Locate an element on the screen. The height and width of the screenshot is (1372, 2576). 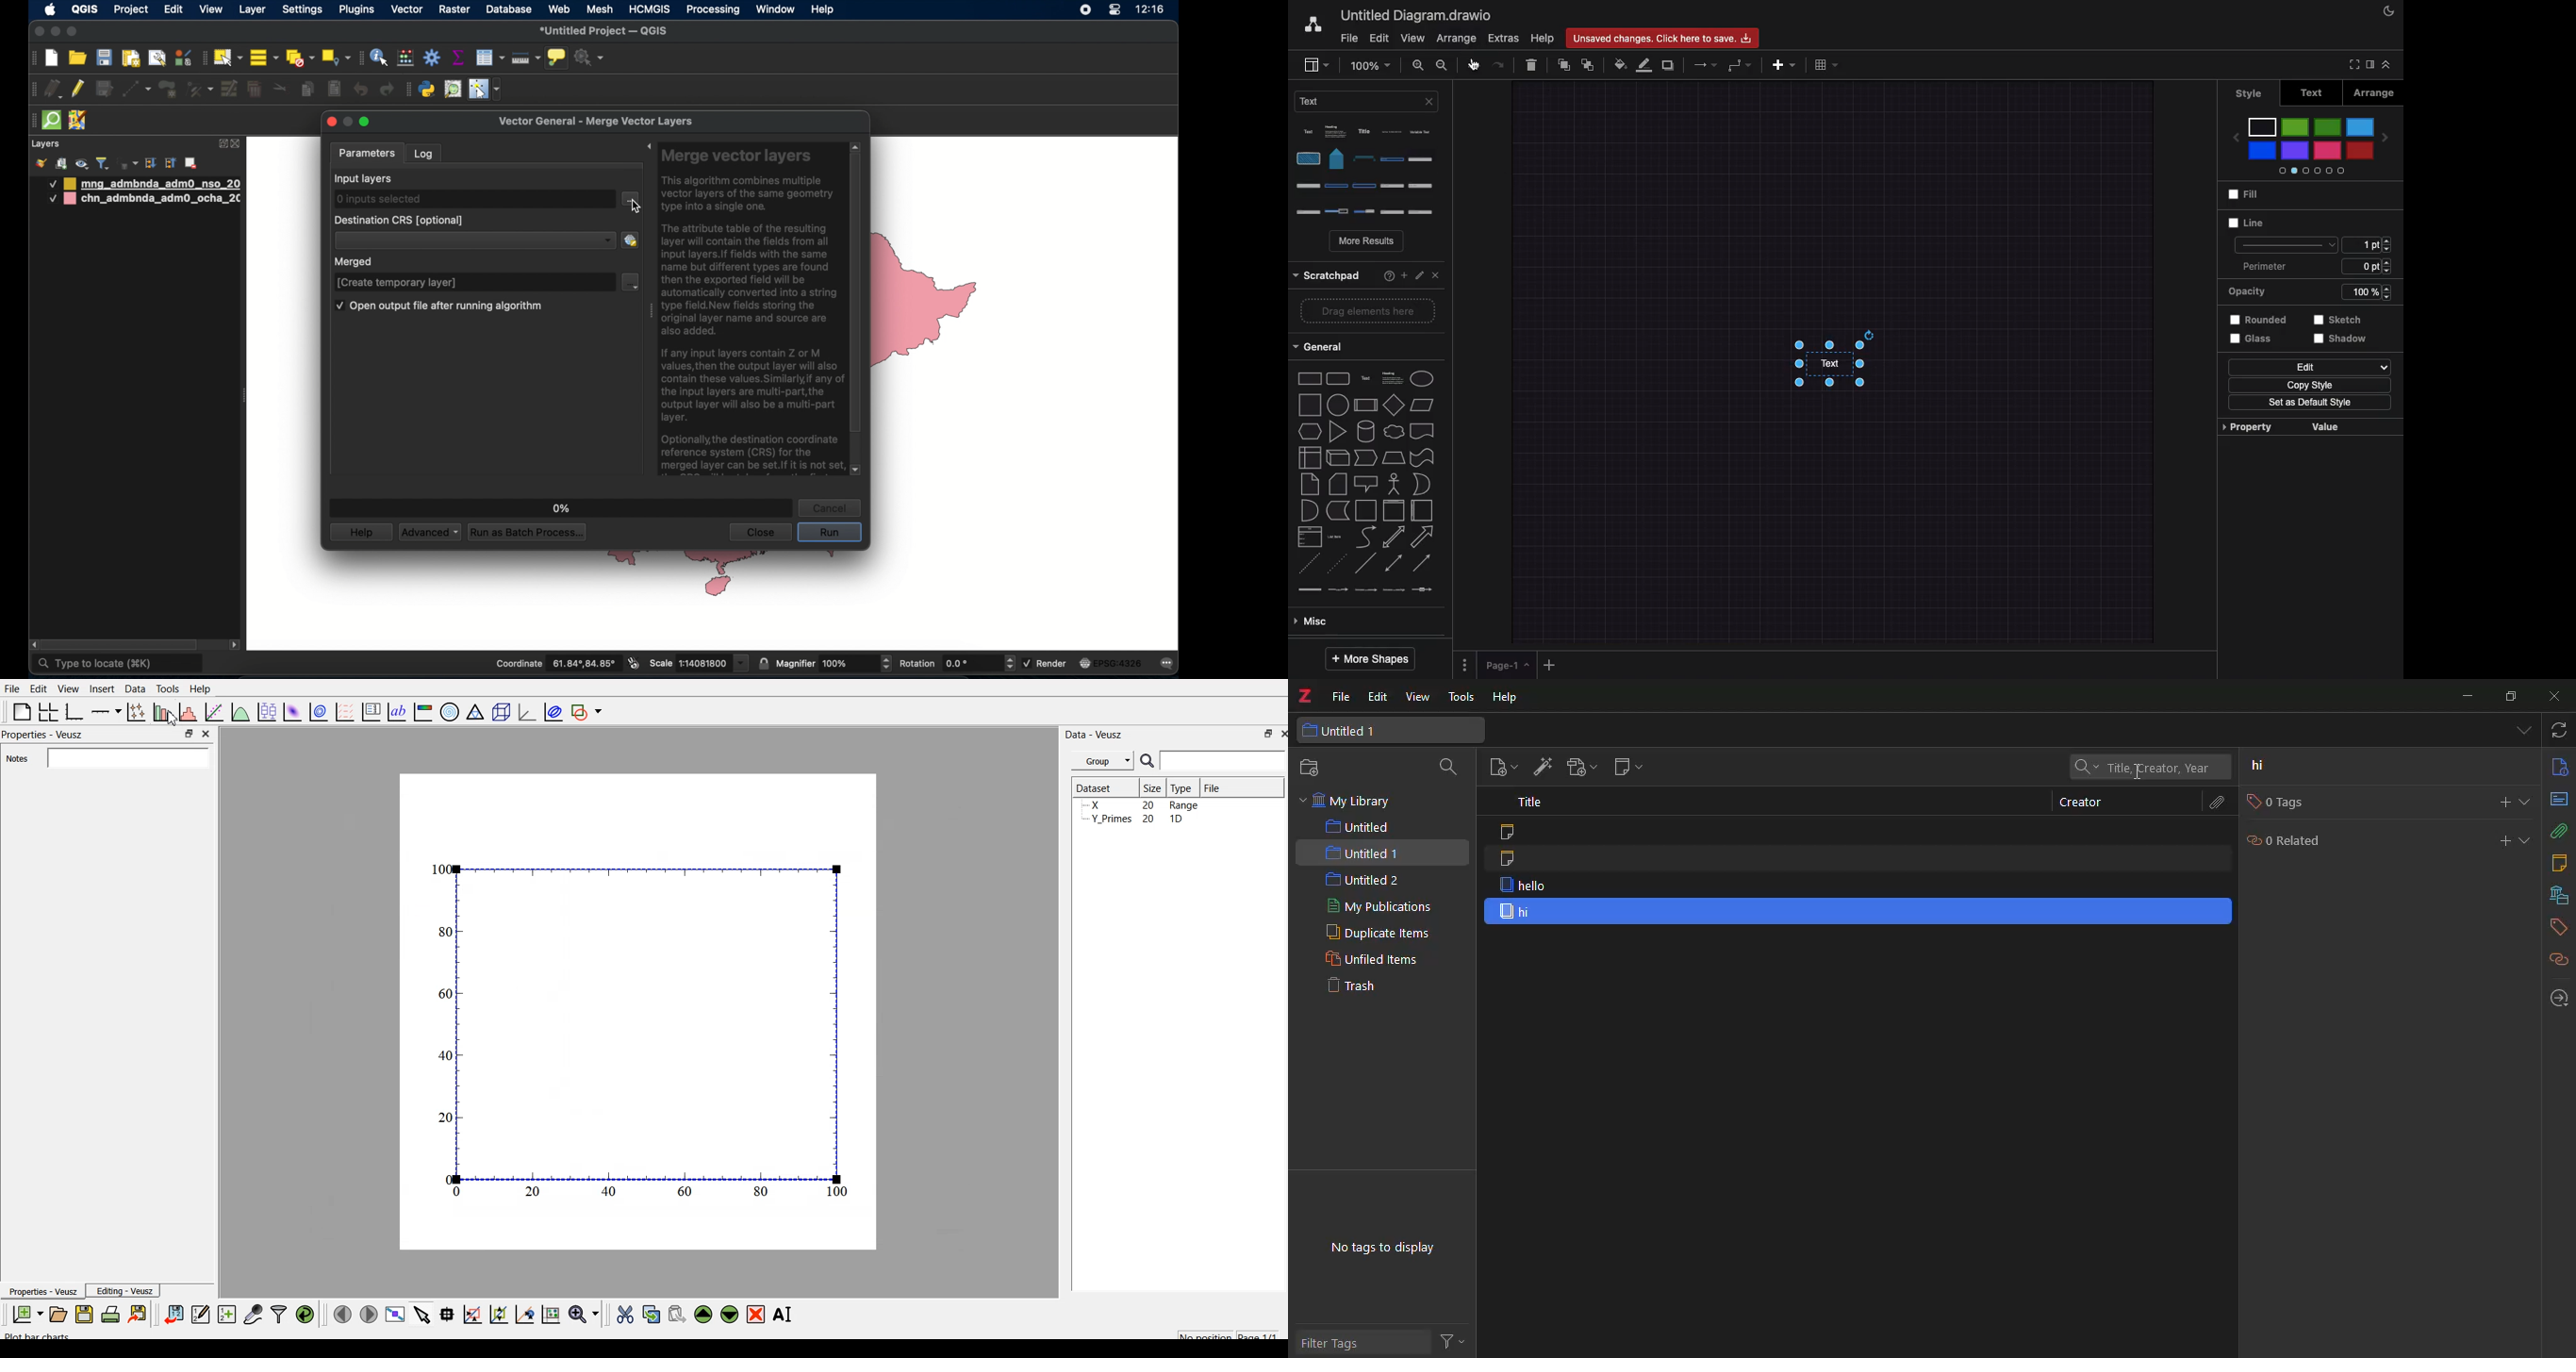
0 related is located at coordinates (2290, 841).